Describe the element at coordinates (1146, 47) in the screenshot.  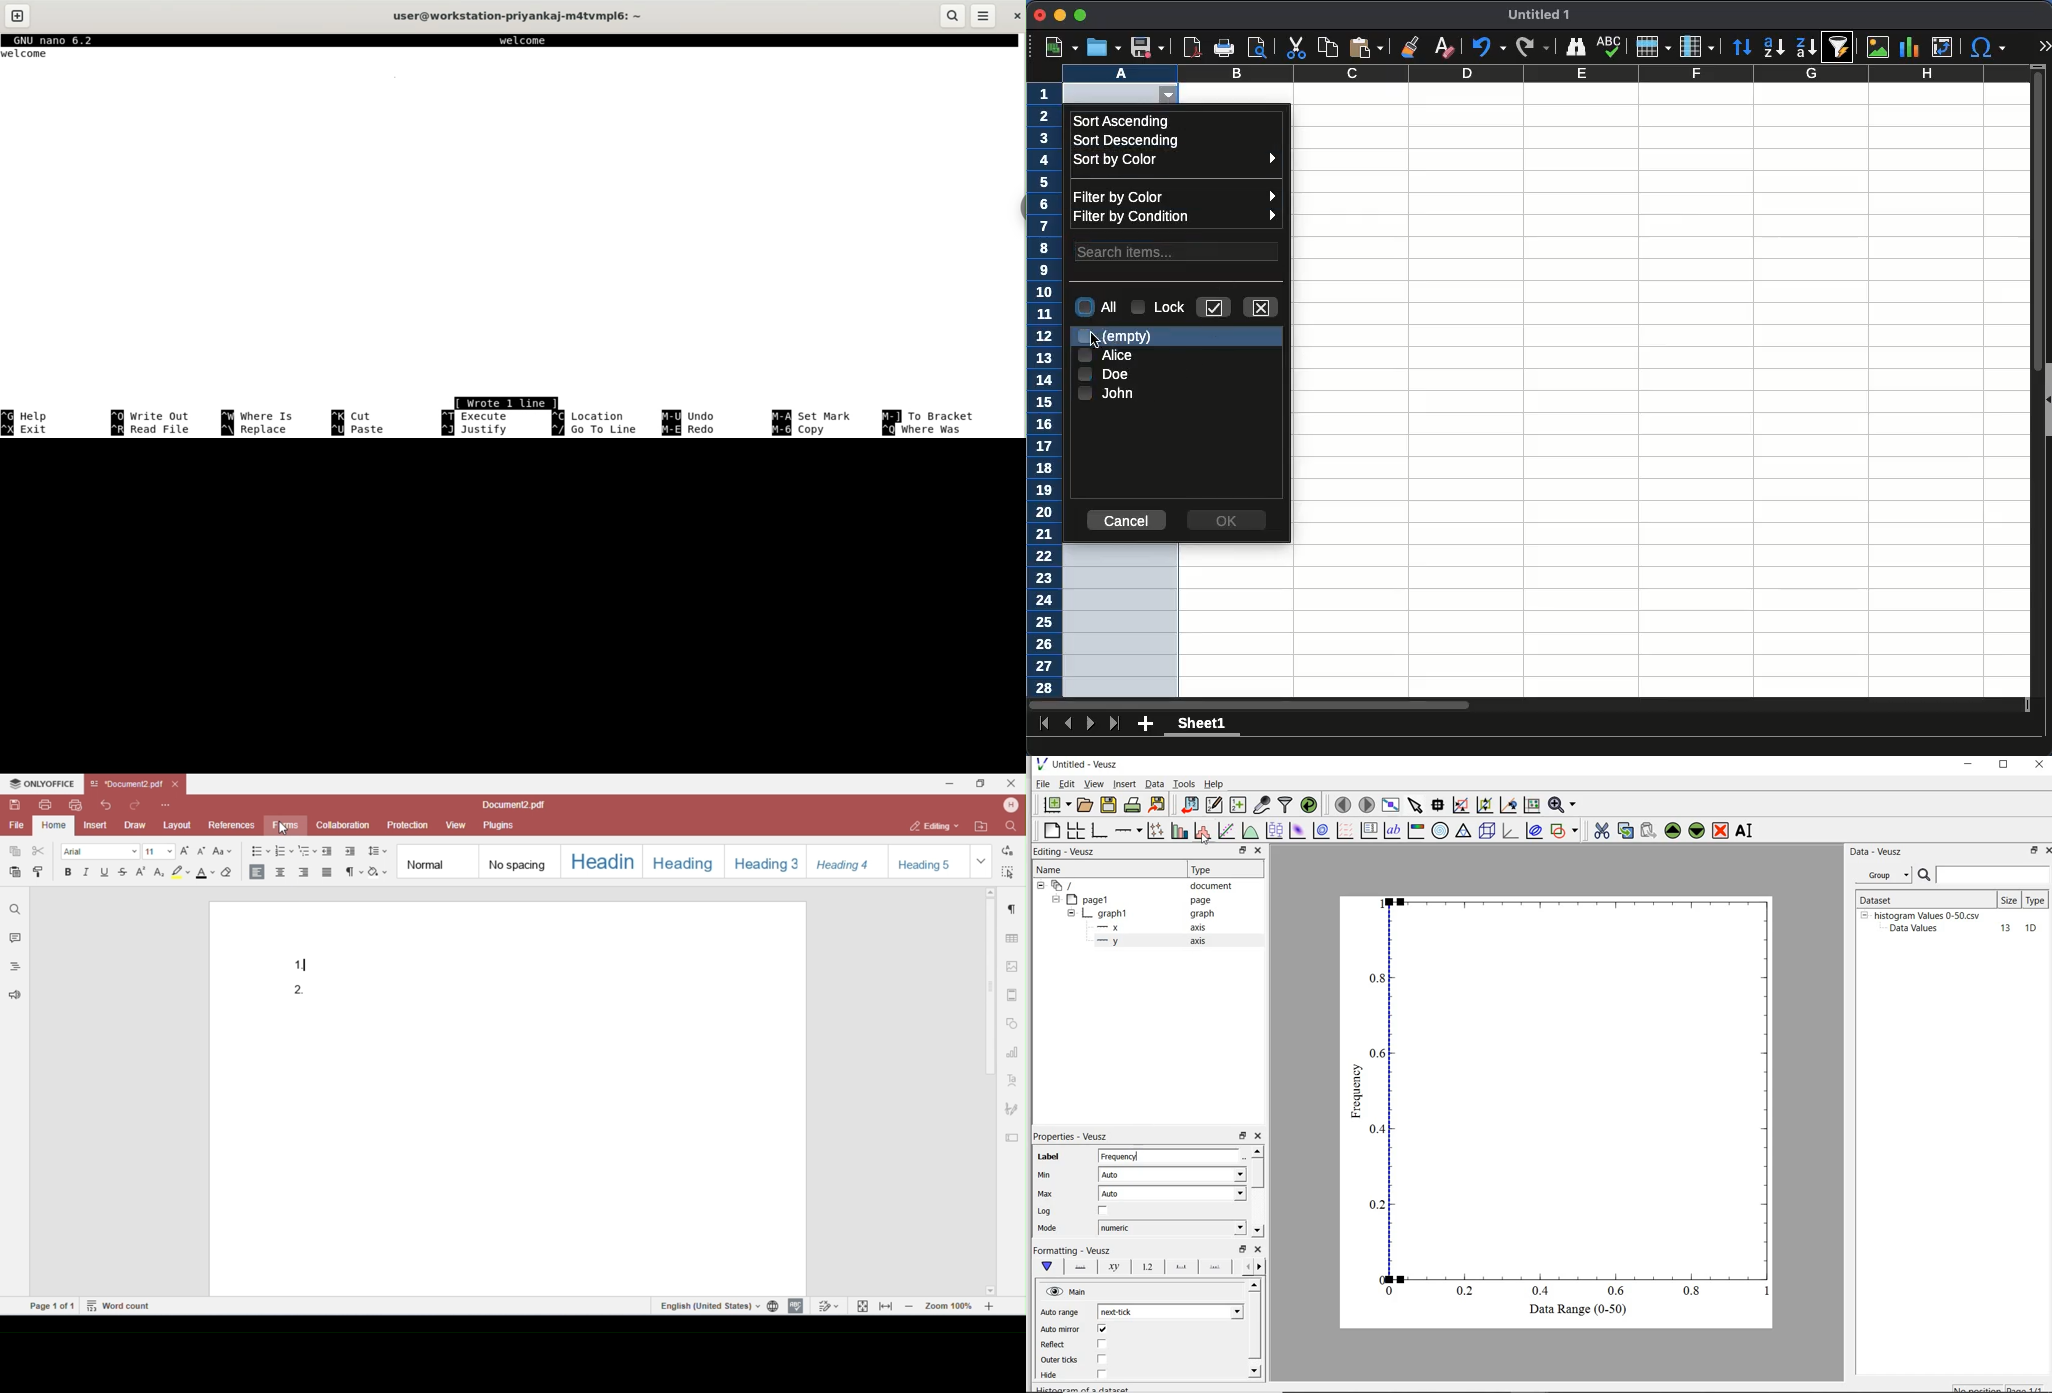
I see `save` at that location.